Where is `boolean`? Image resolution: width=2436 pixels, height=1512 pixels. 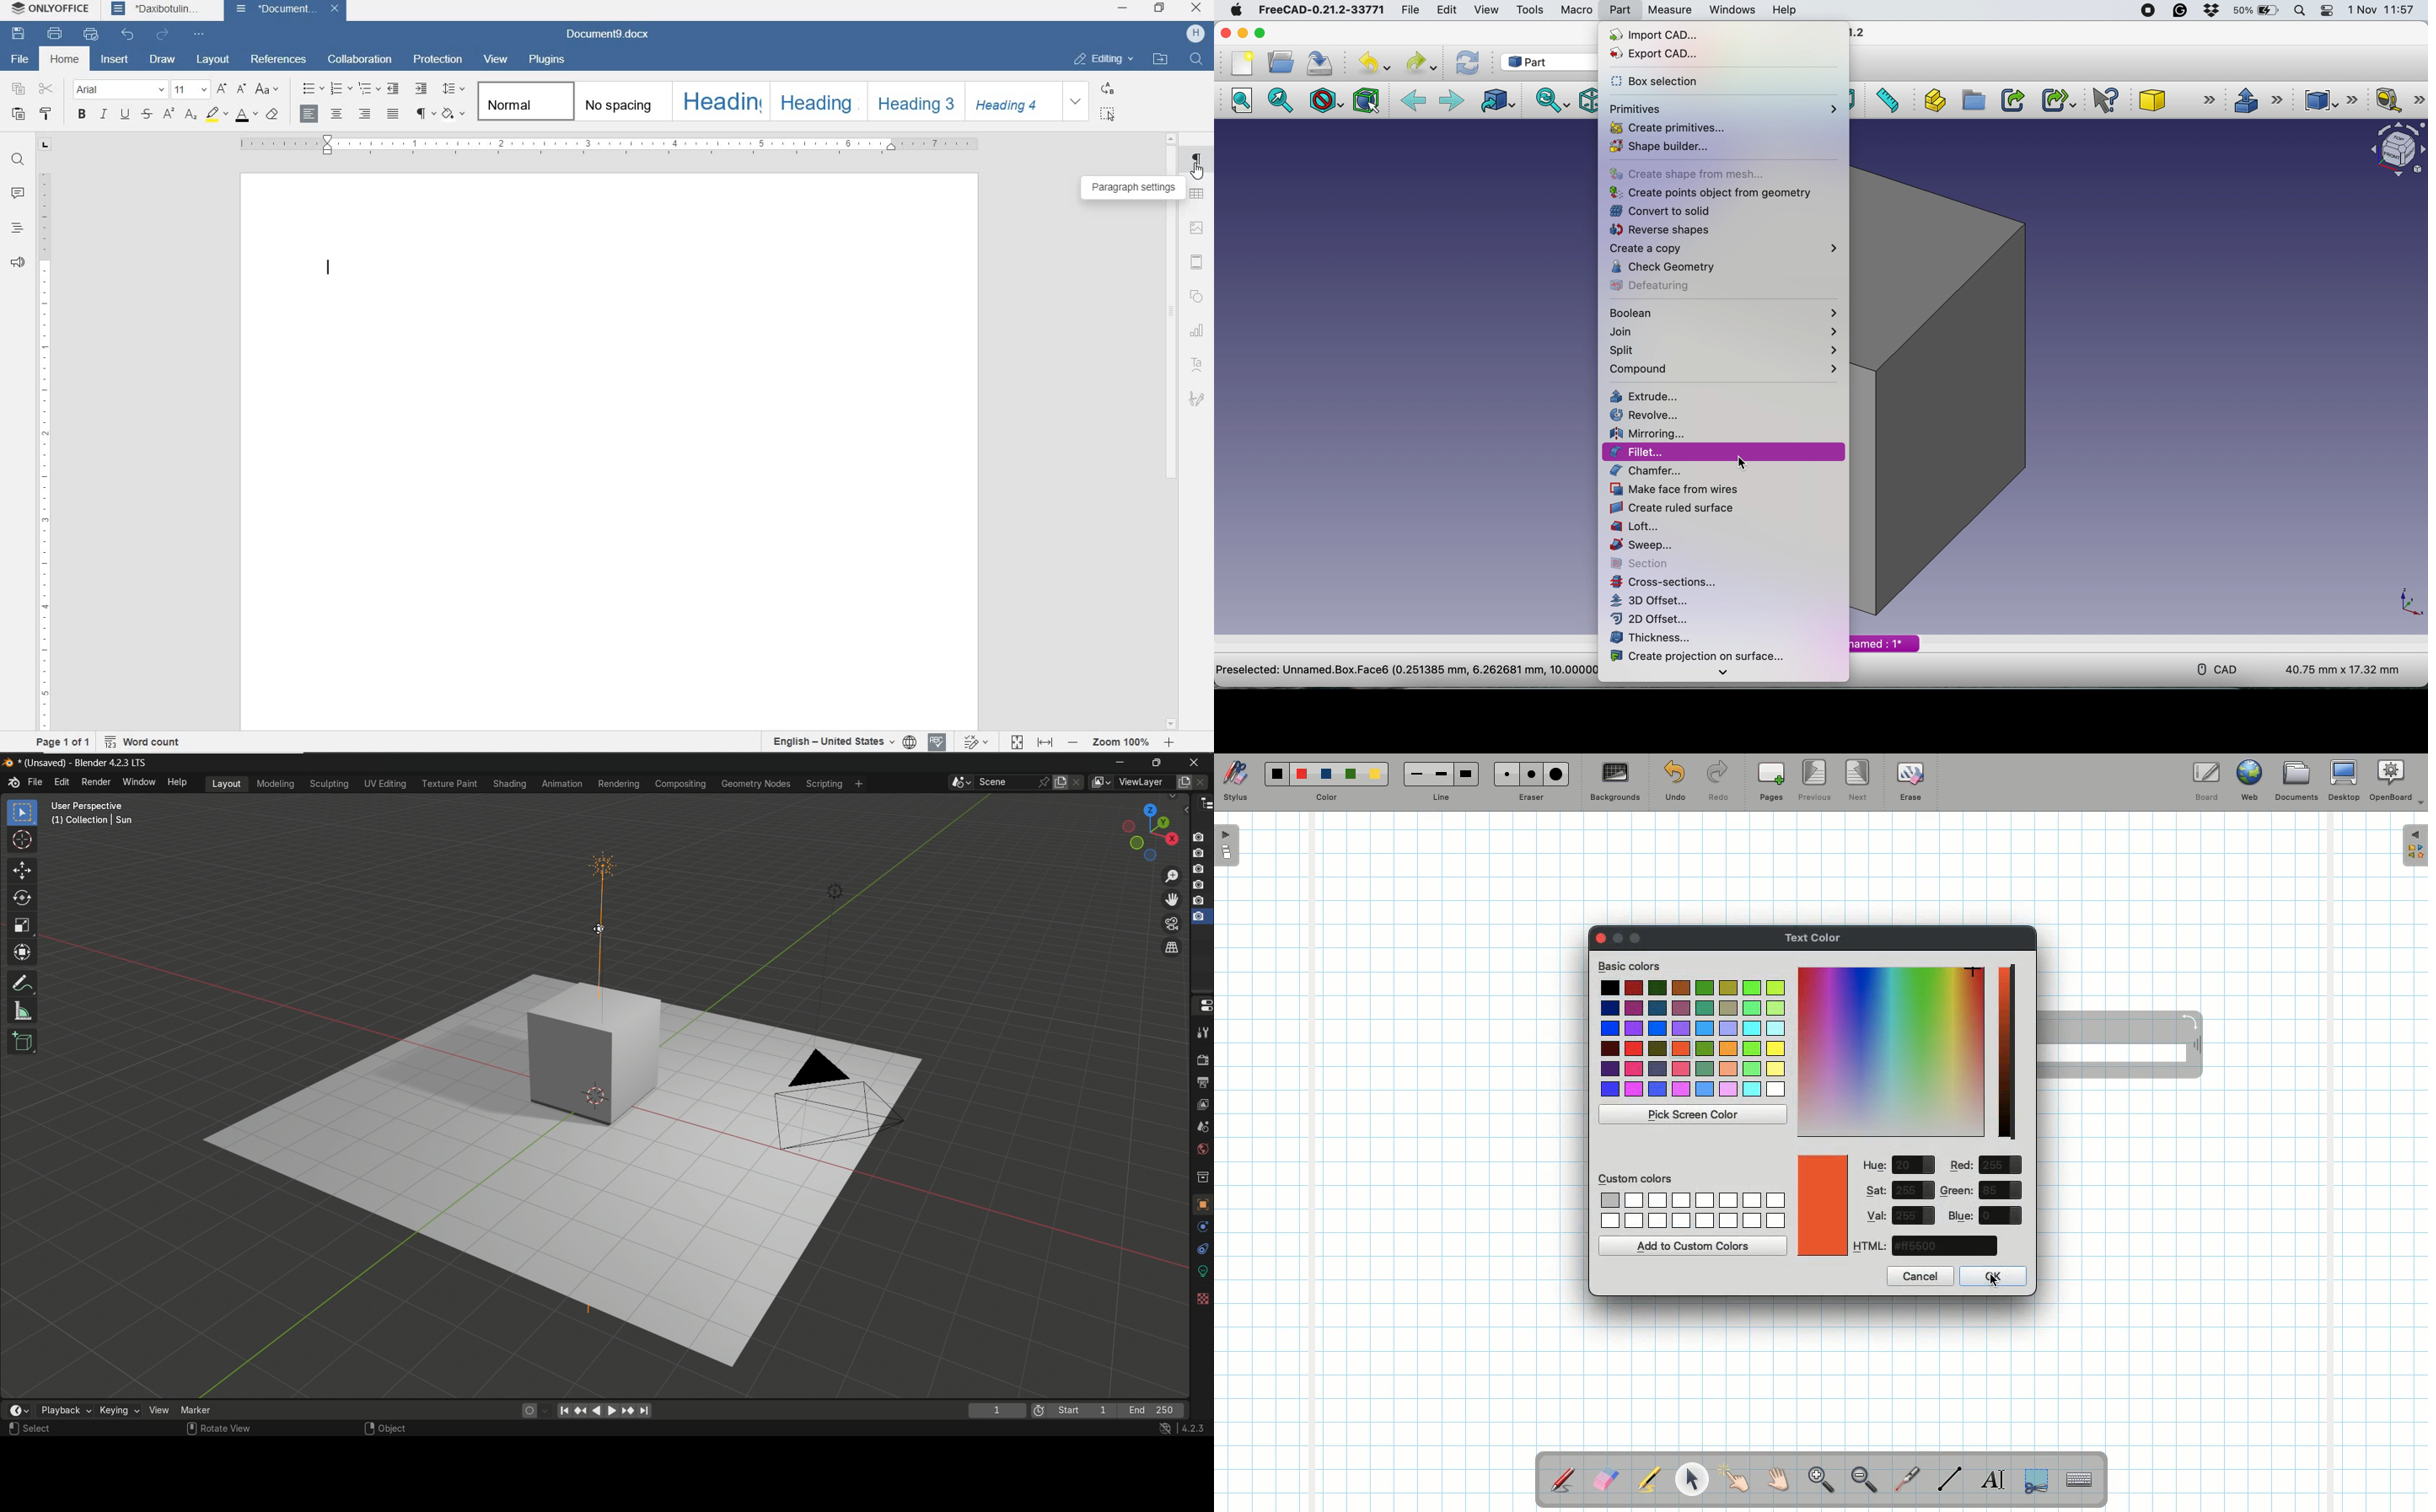
boolean is located at coordinates (1724, 313).